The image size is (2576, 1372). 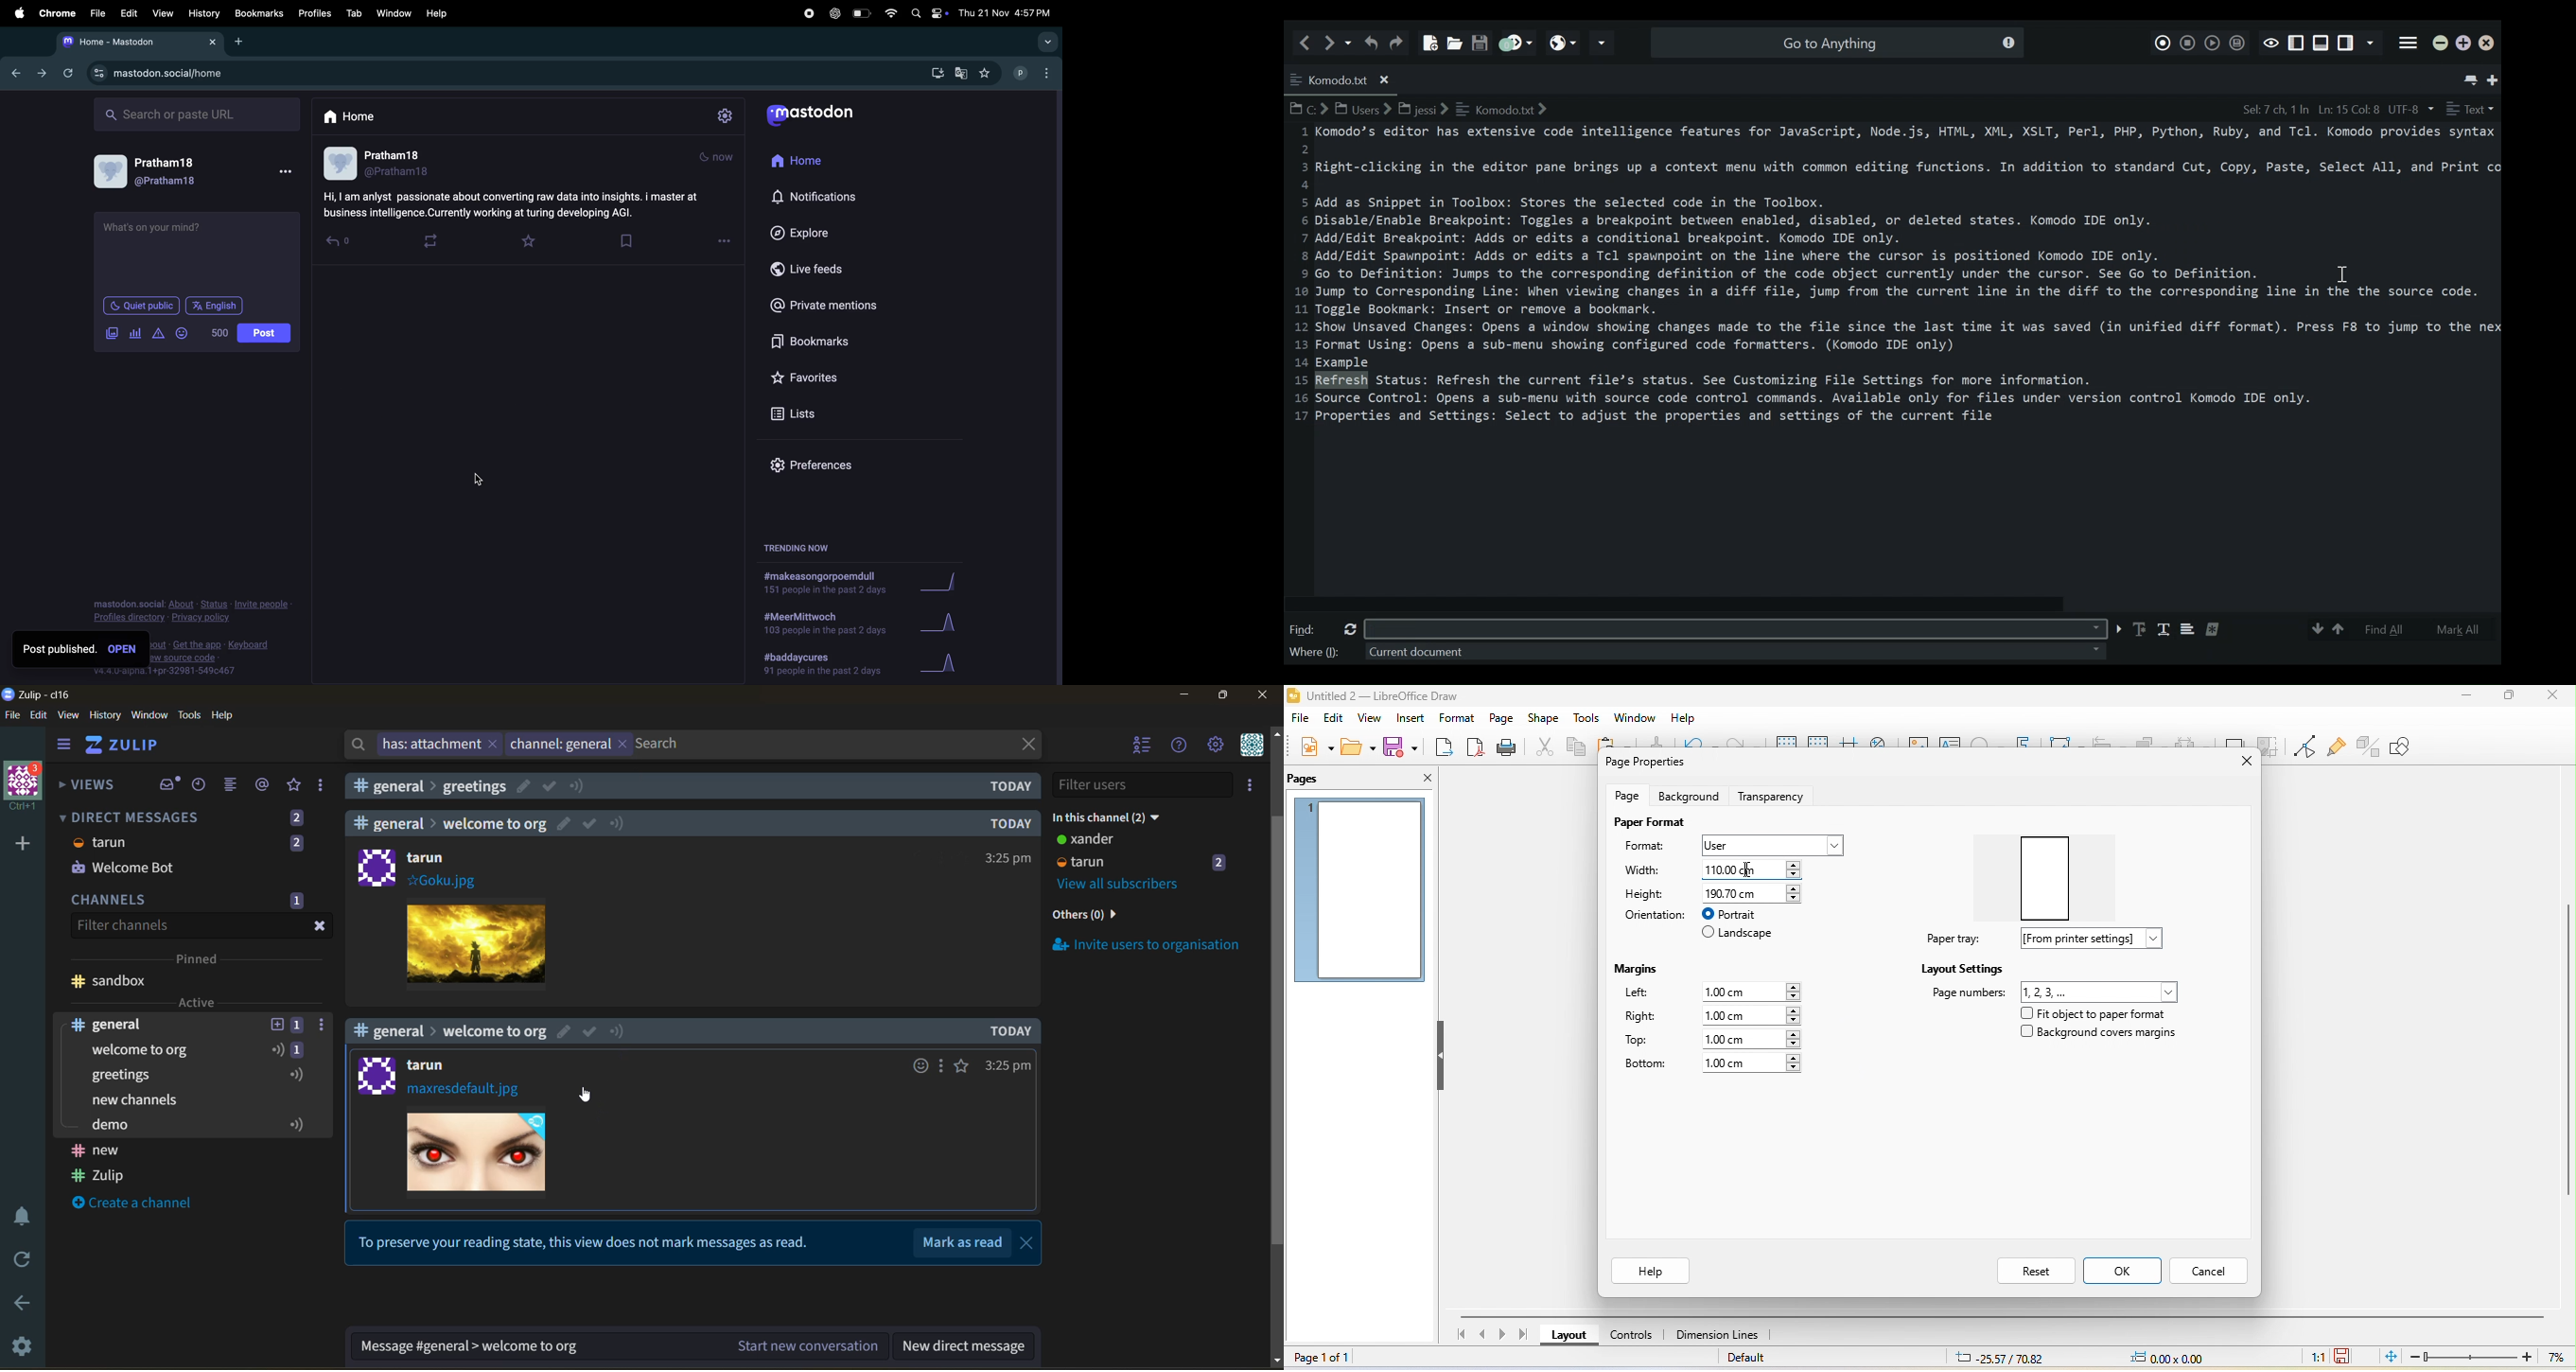 What do you see at coordinates (276, 1049) in the screenshot?
I see `icon` at bounding box center [276, 1049].